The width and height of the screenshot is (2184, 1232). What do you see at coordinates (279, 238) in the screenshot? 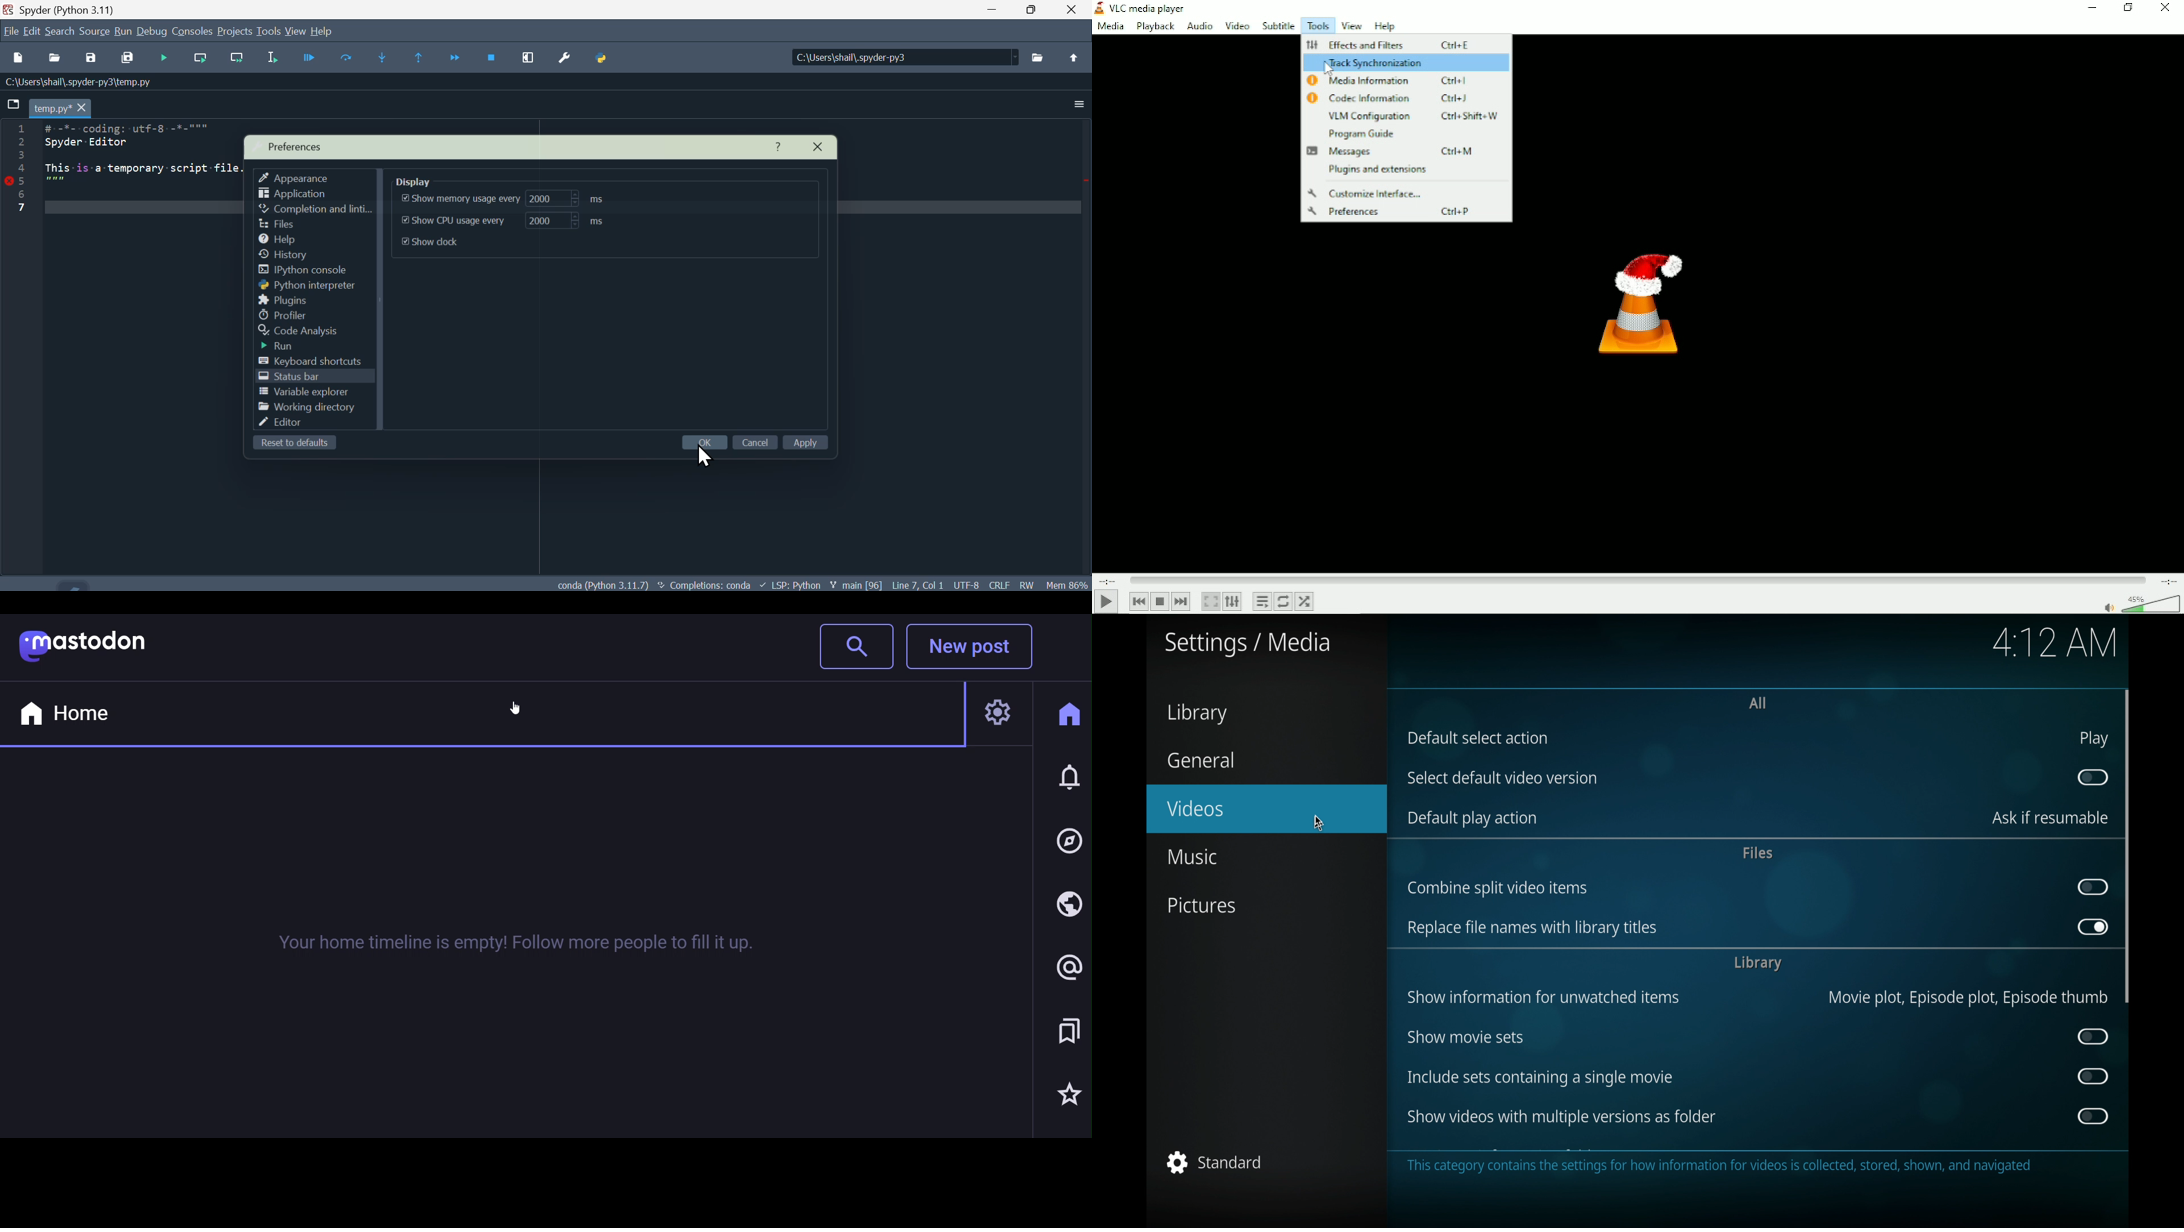
I see `help` at bounding box center [279, 238].